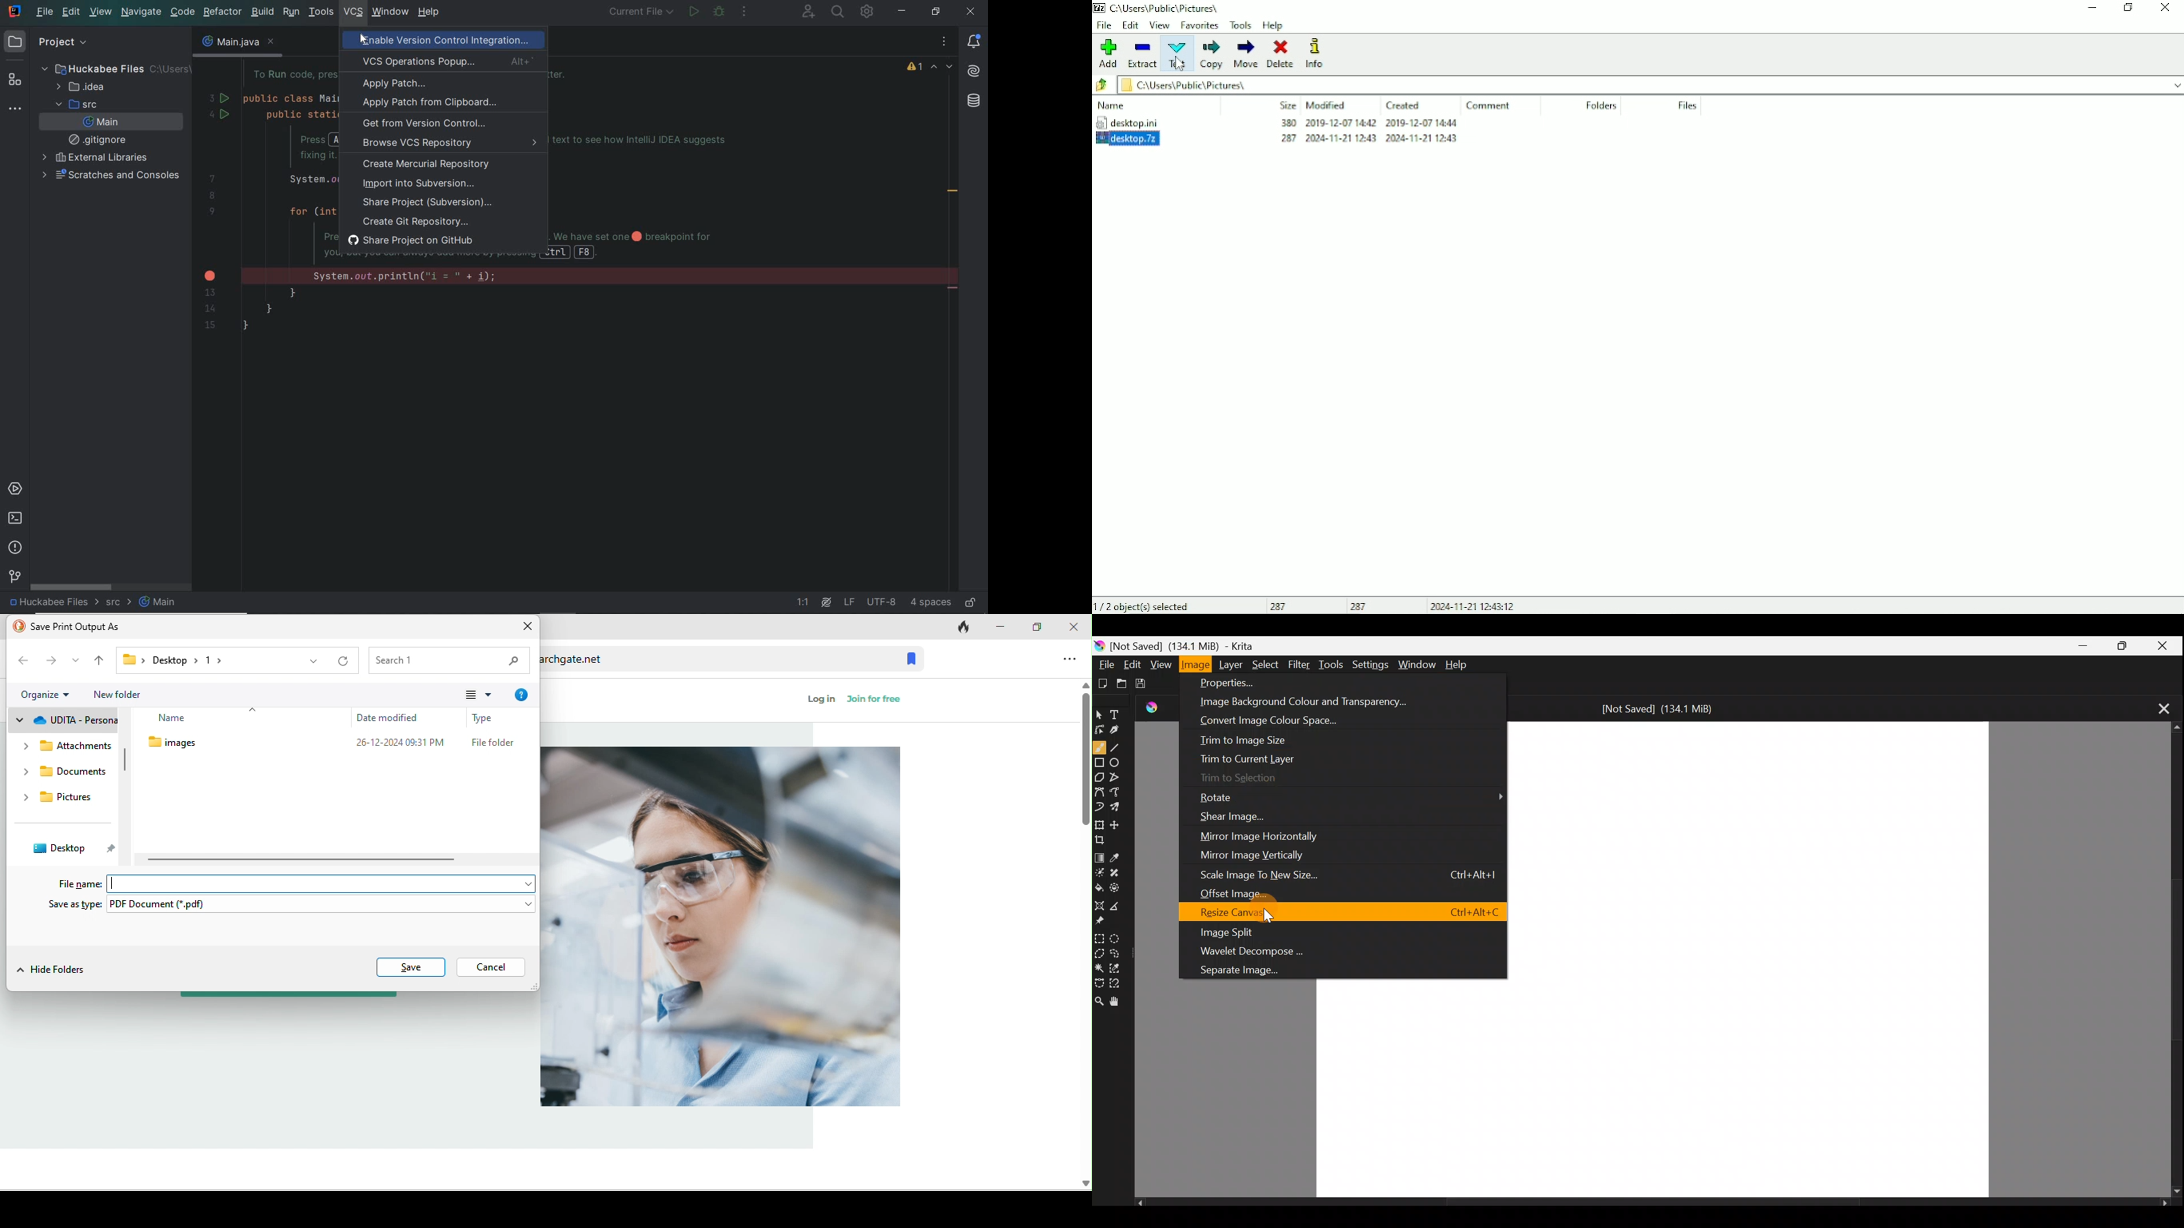  I want to click on Tools, so click(1241, 25).